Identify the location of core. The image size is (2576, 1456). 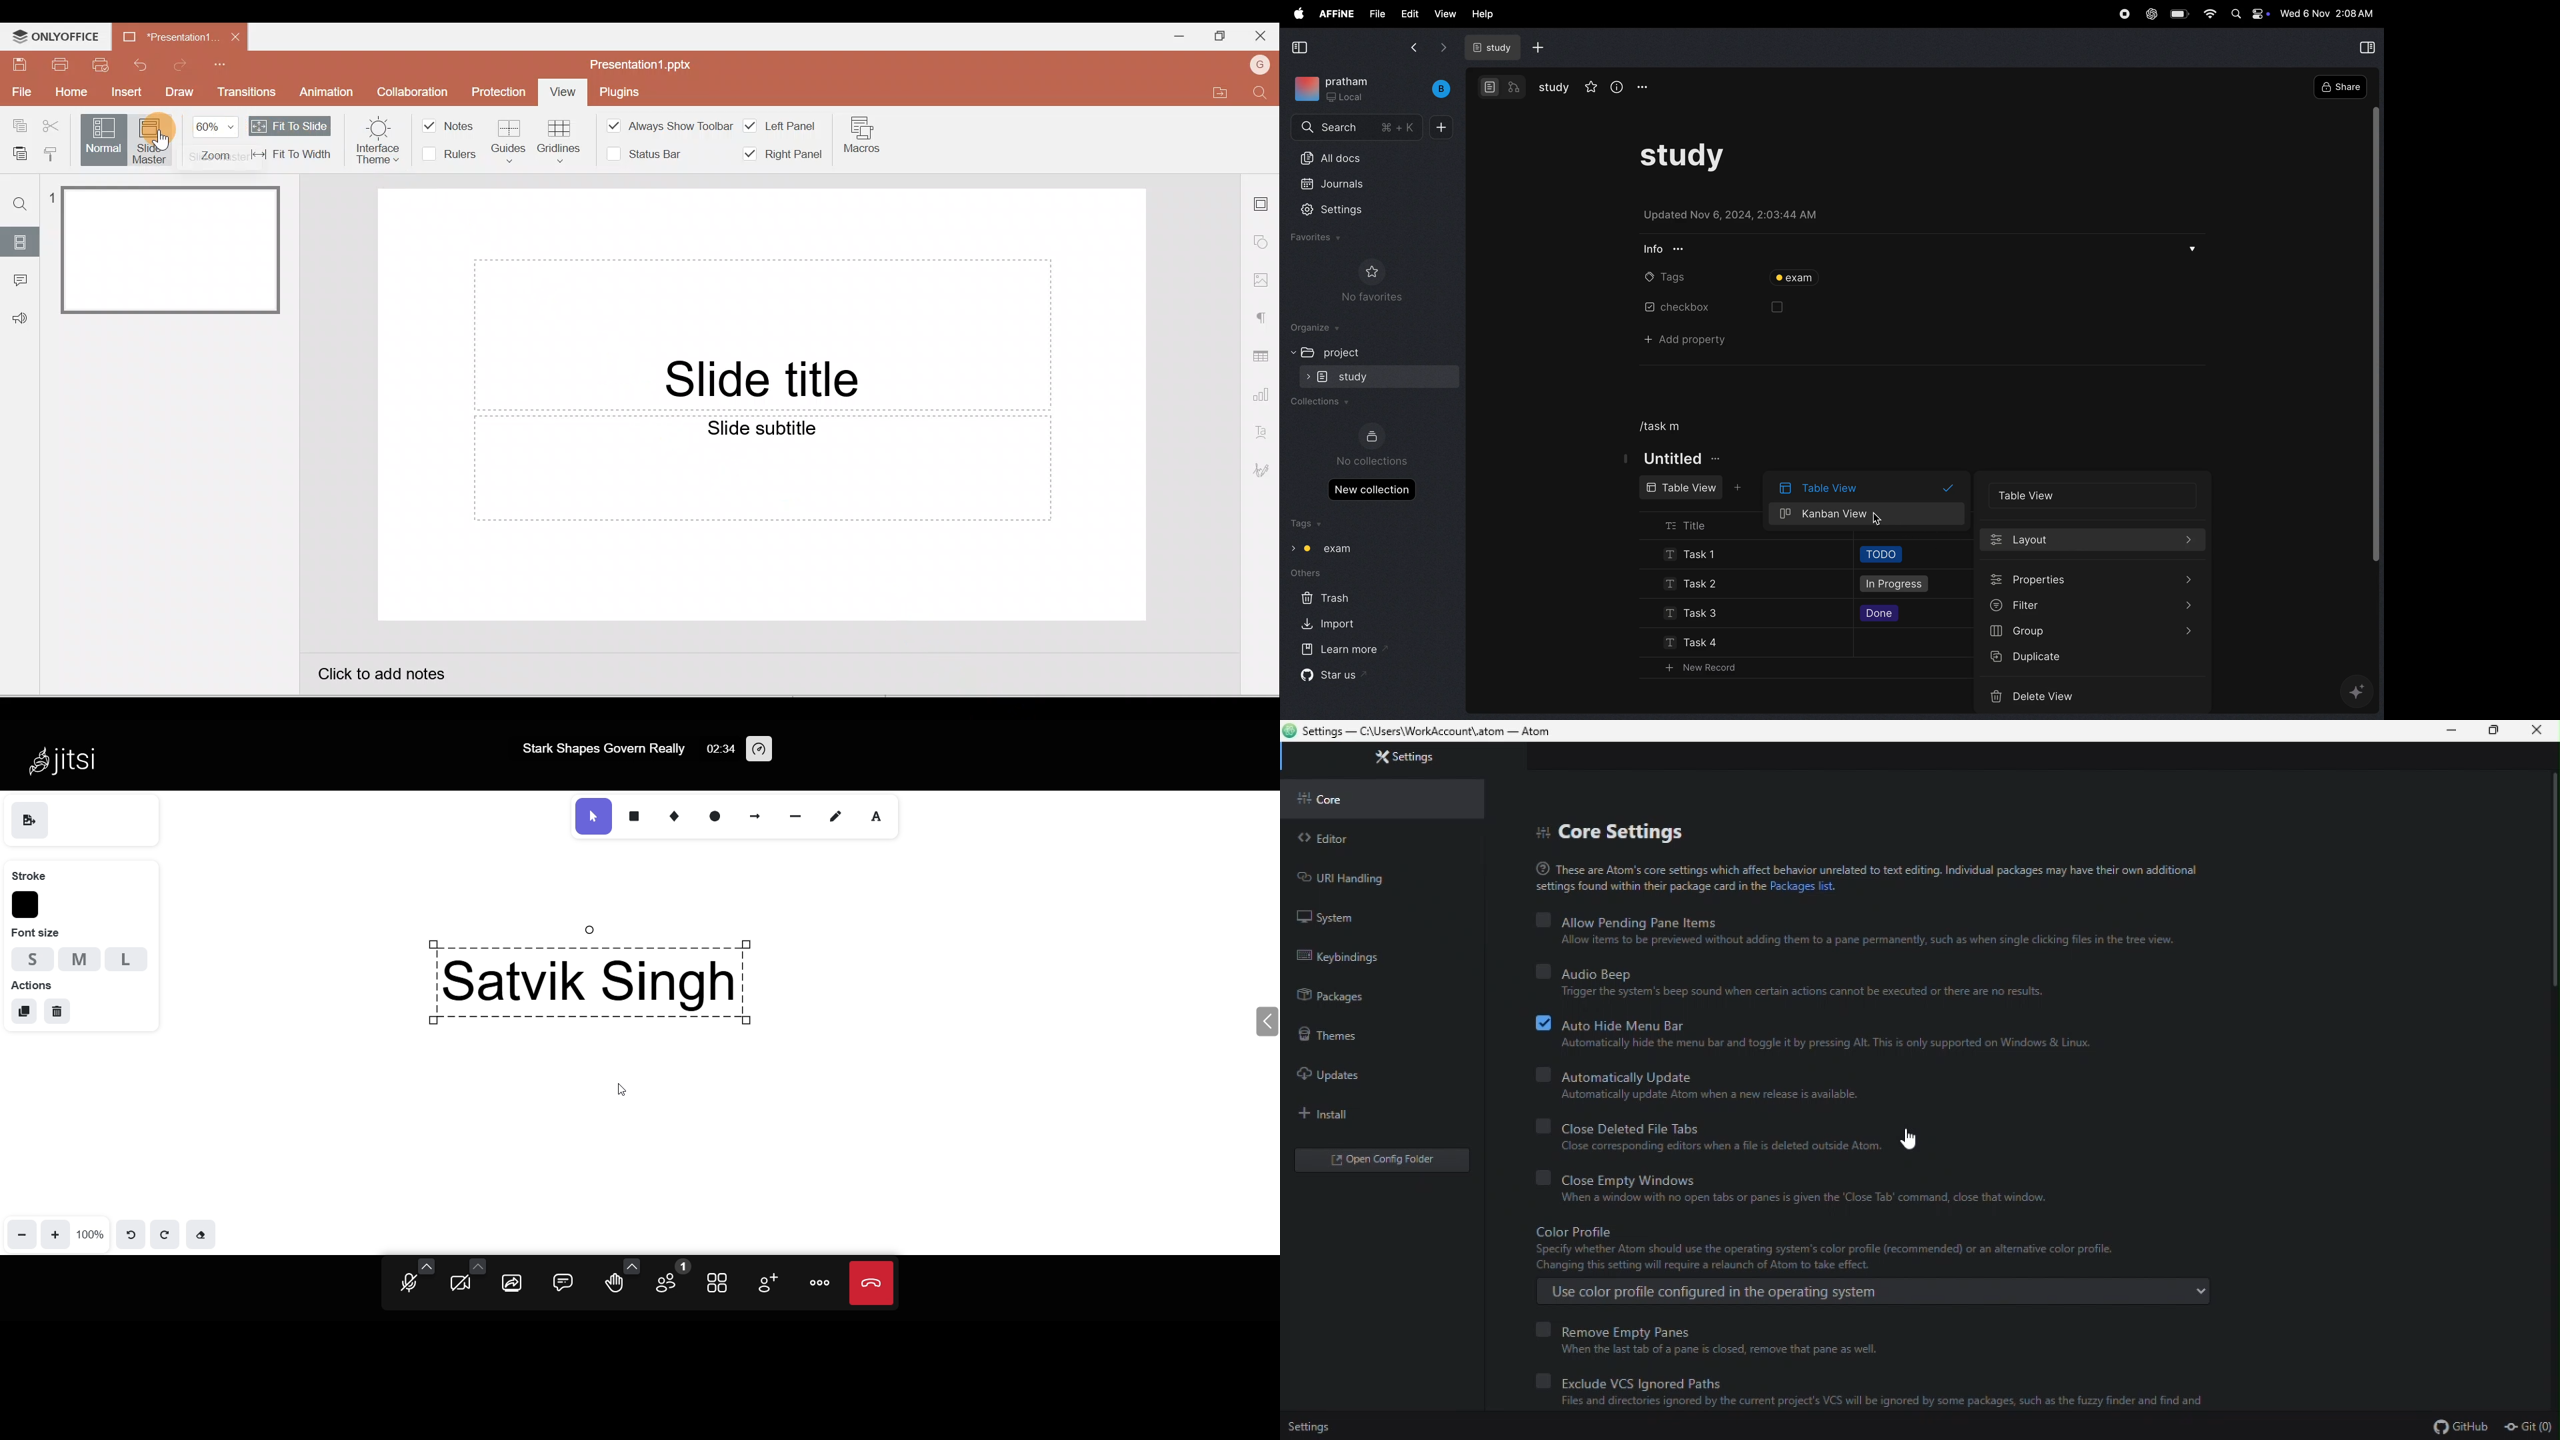
(1383, 797).